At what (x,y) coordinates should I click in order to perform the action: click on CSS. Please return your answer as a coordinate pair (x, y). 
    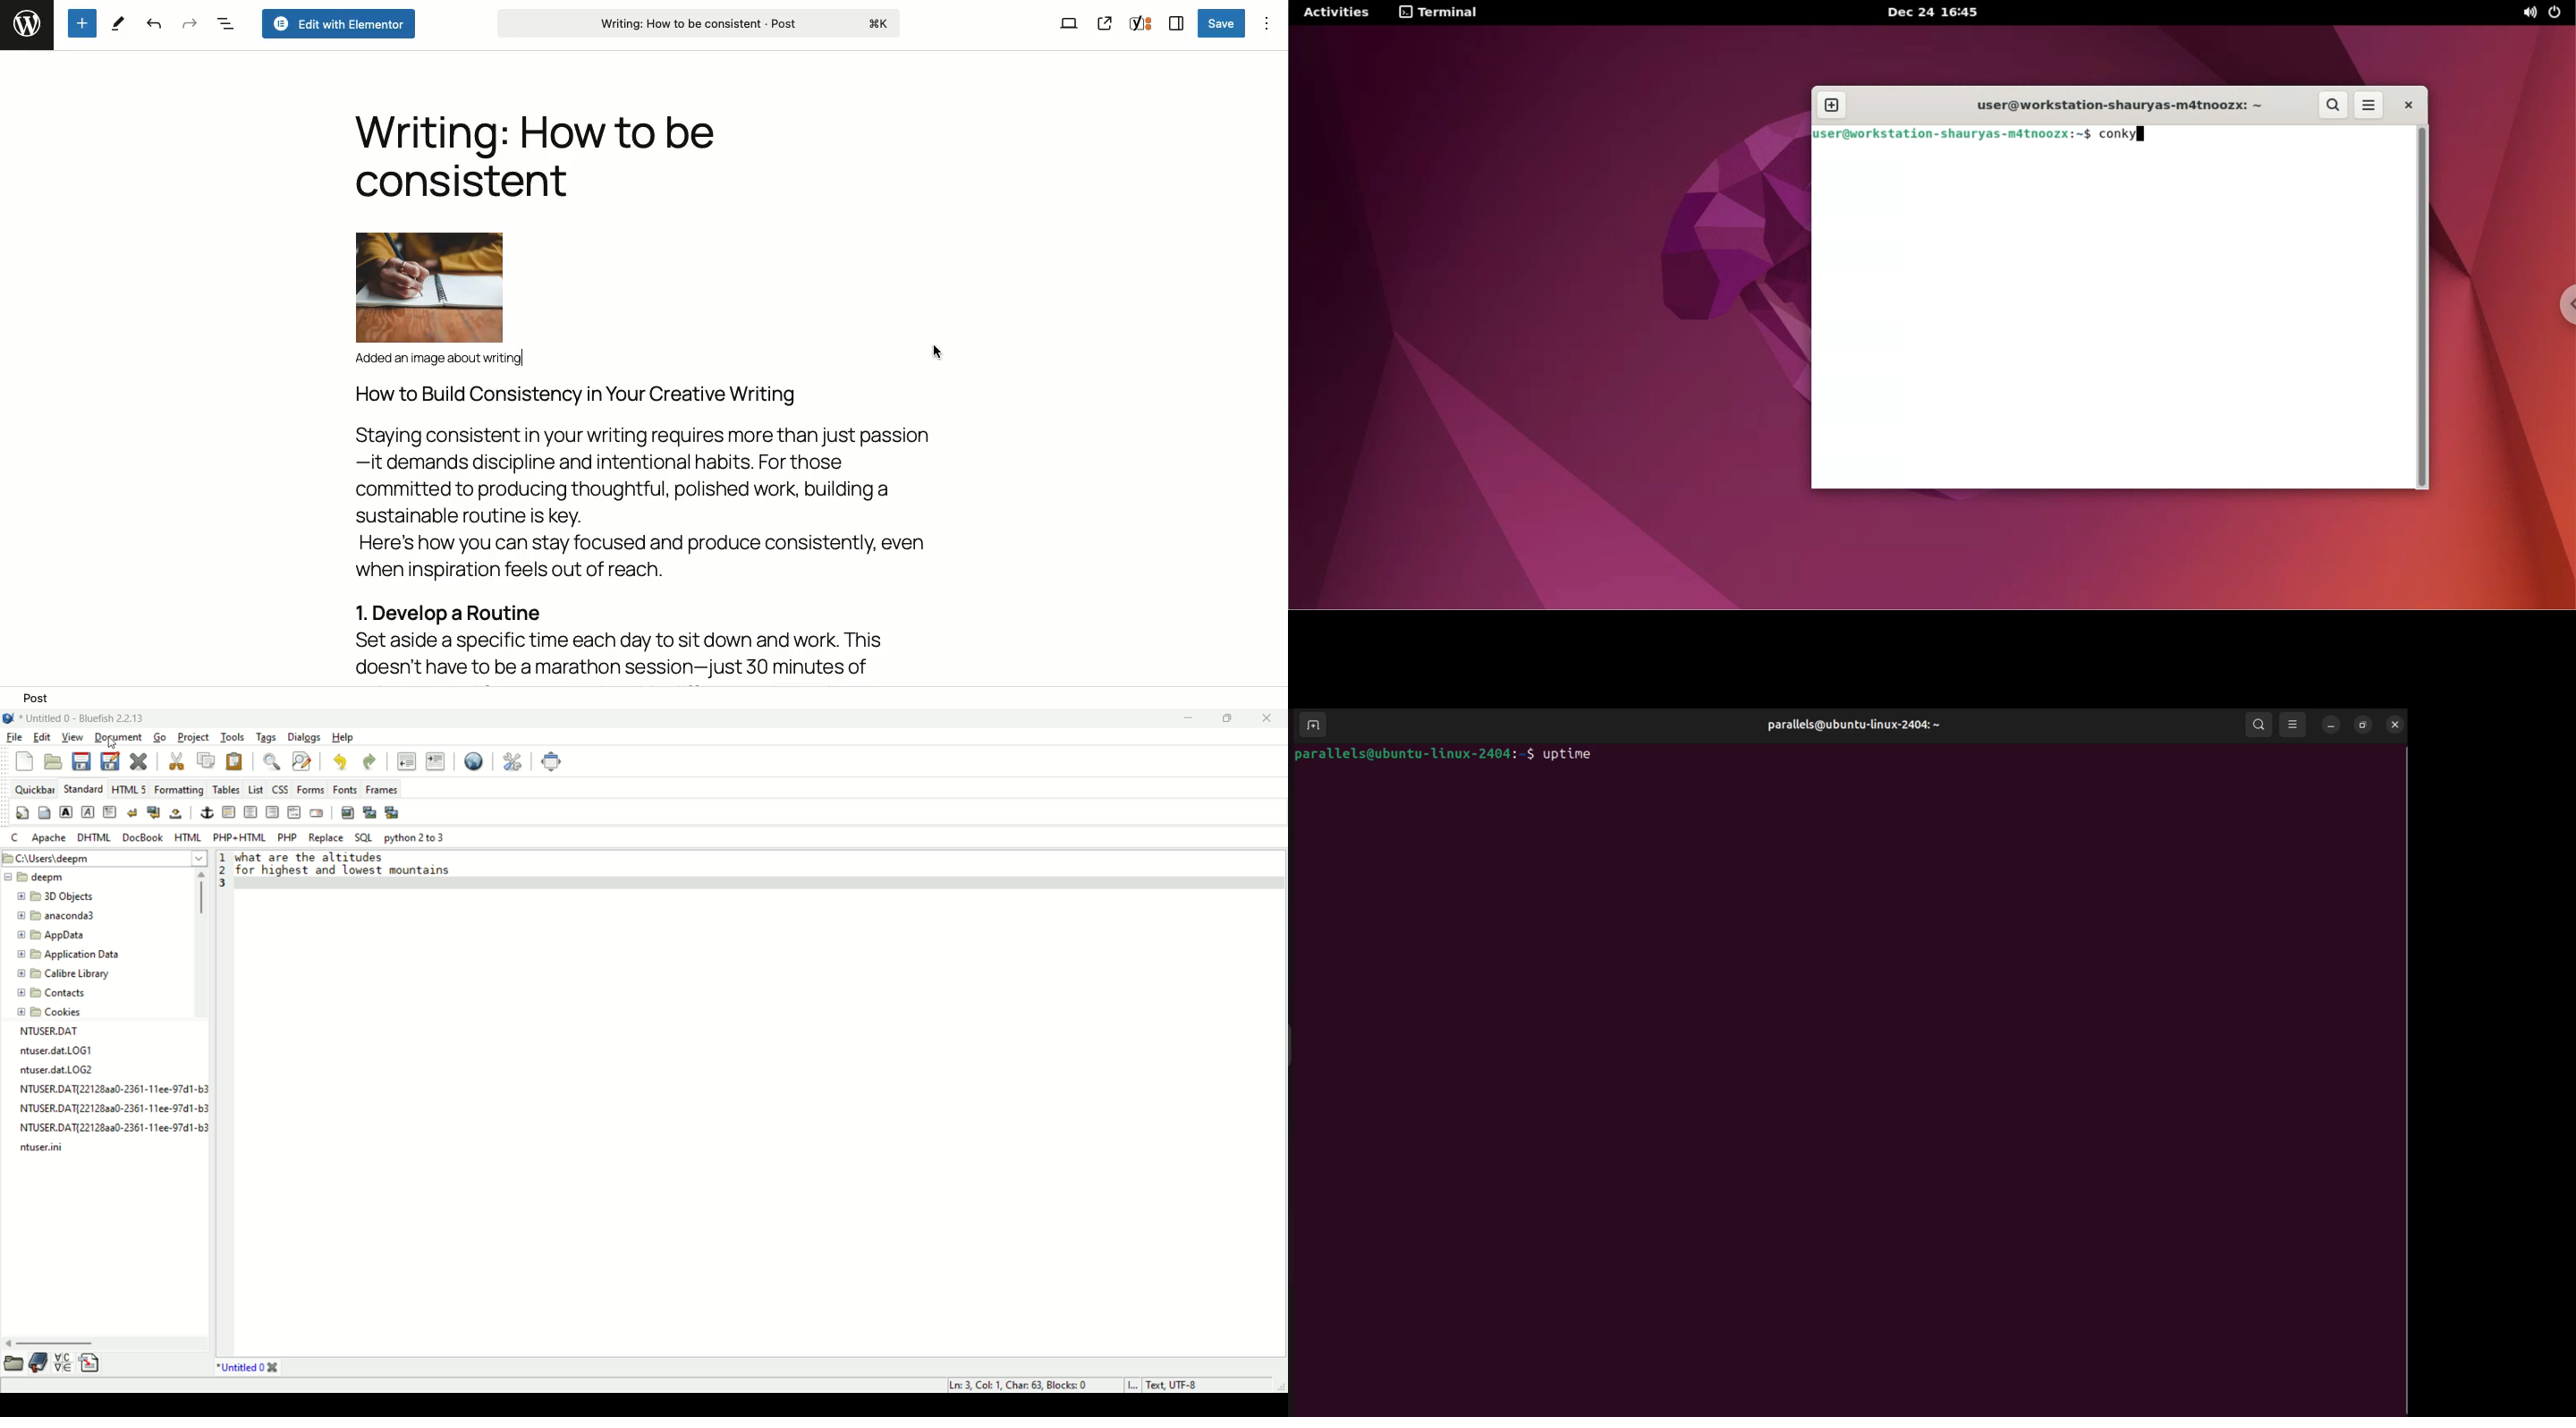
    Looking at the image, I should click on (278, 788).